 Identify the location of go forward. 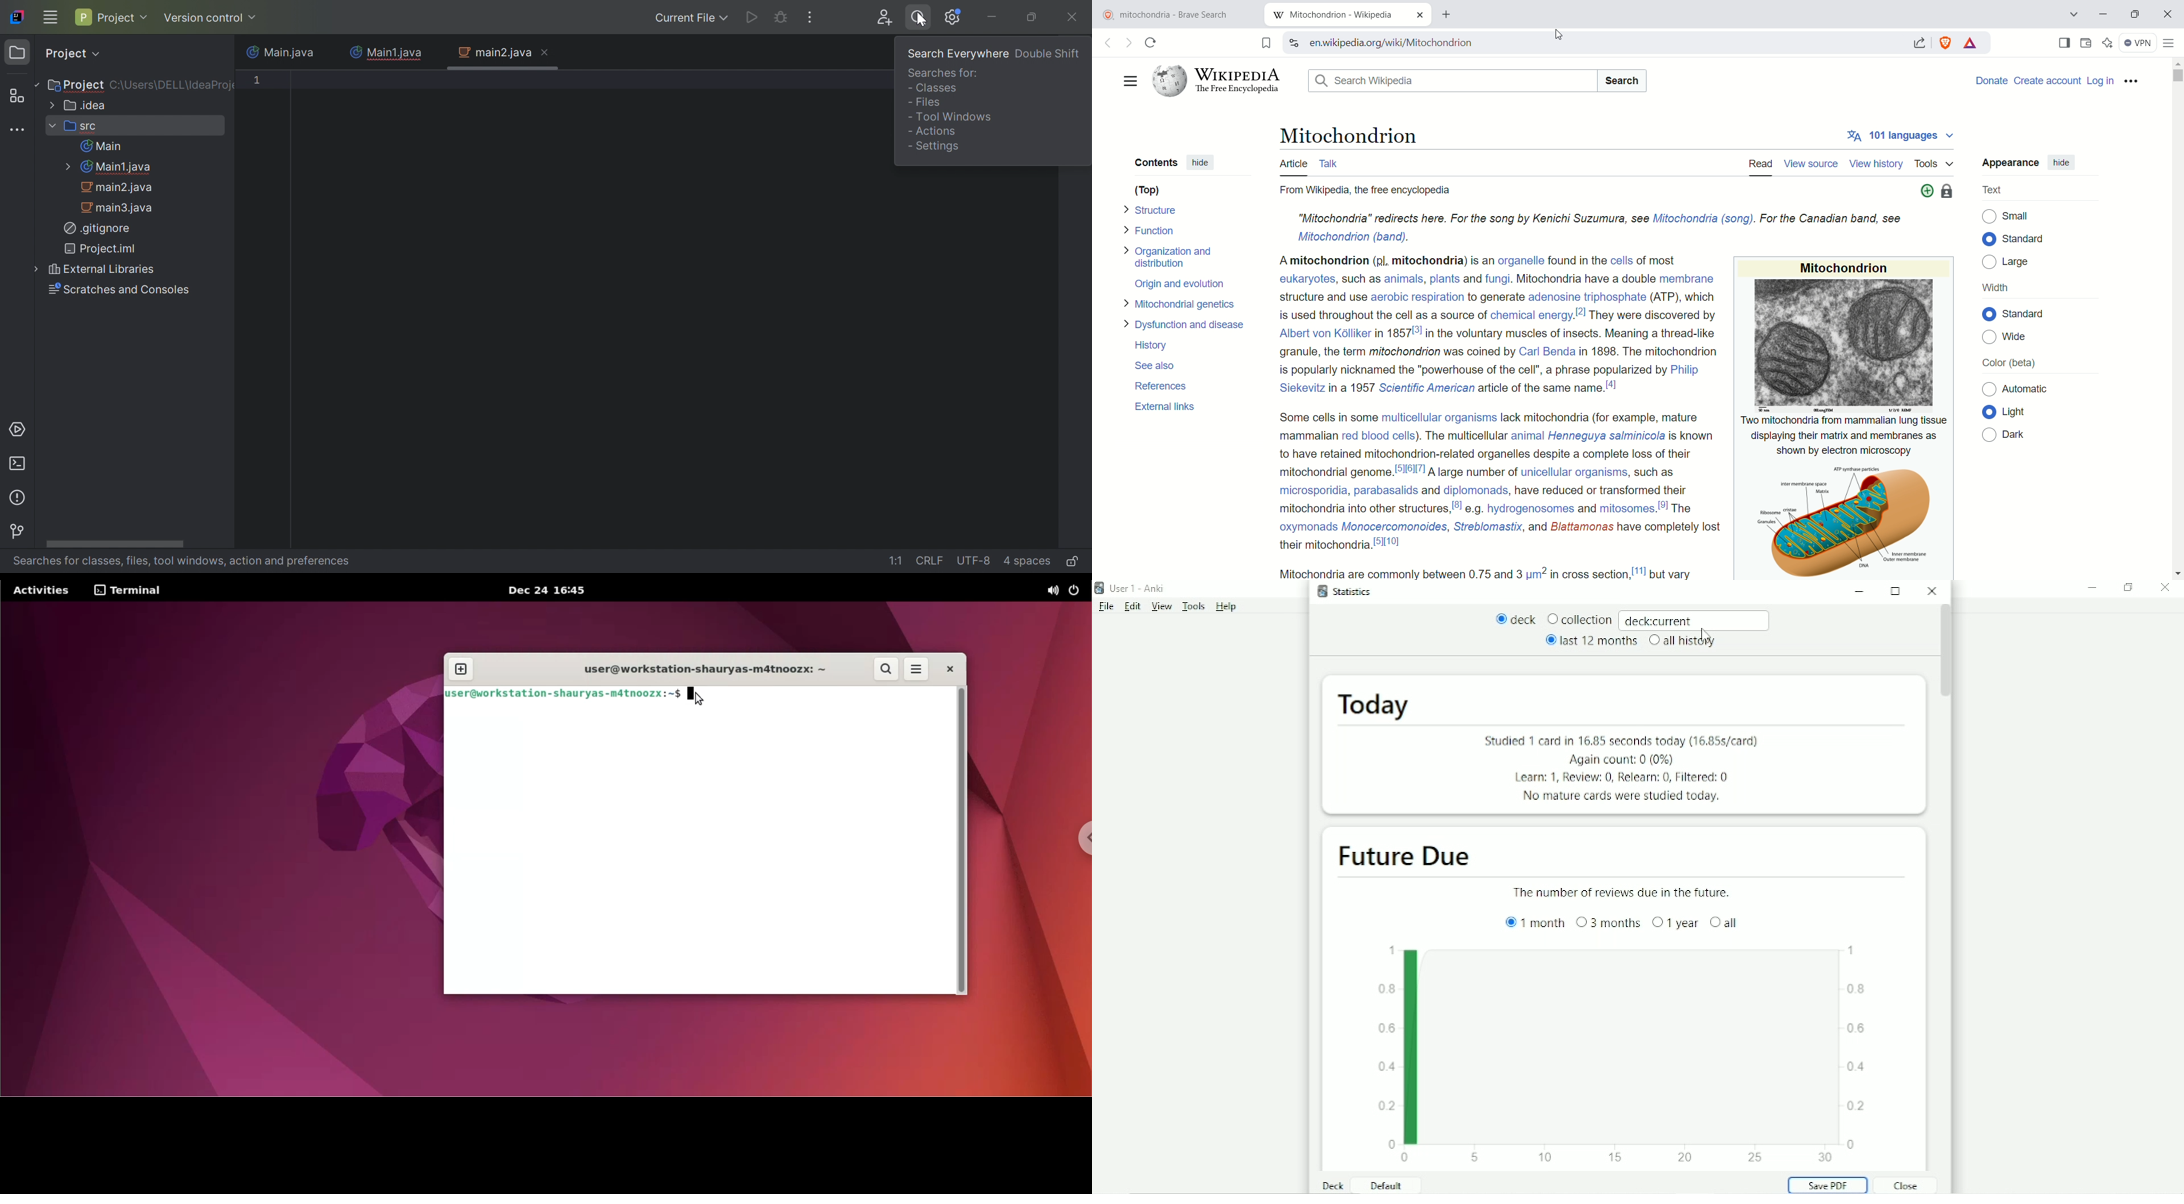
(1128, 43).